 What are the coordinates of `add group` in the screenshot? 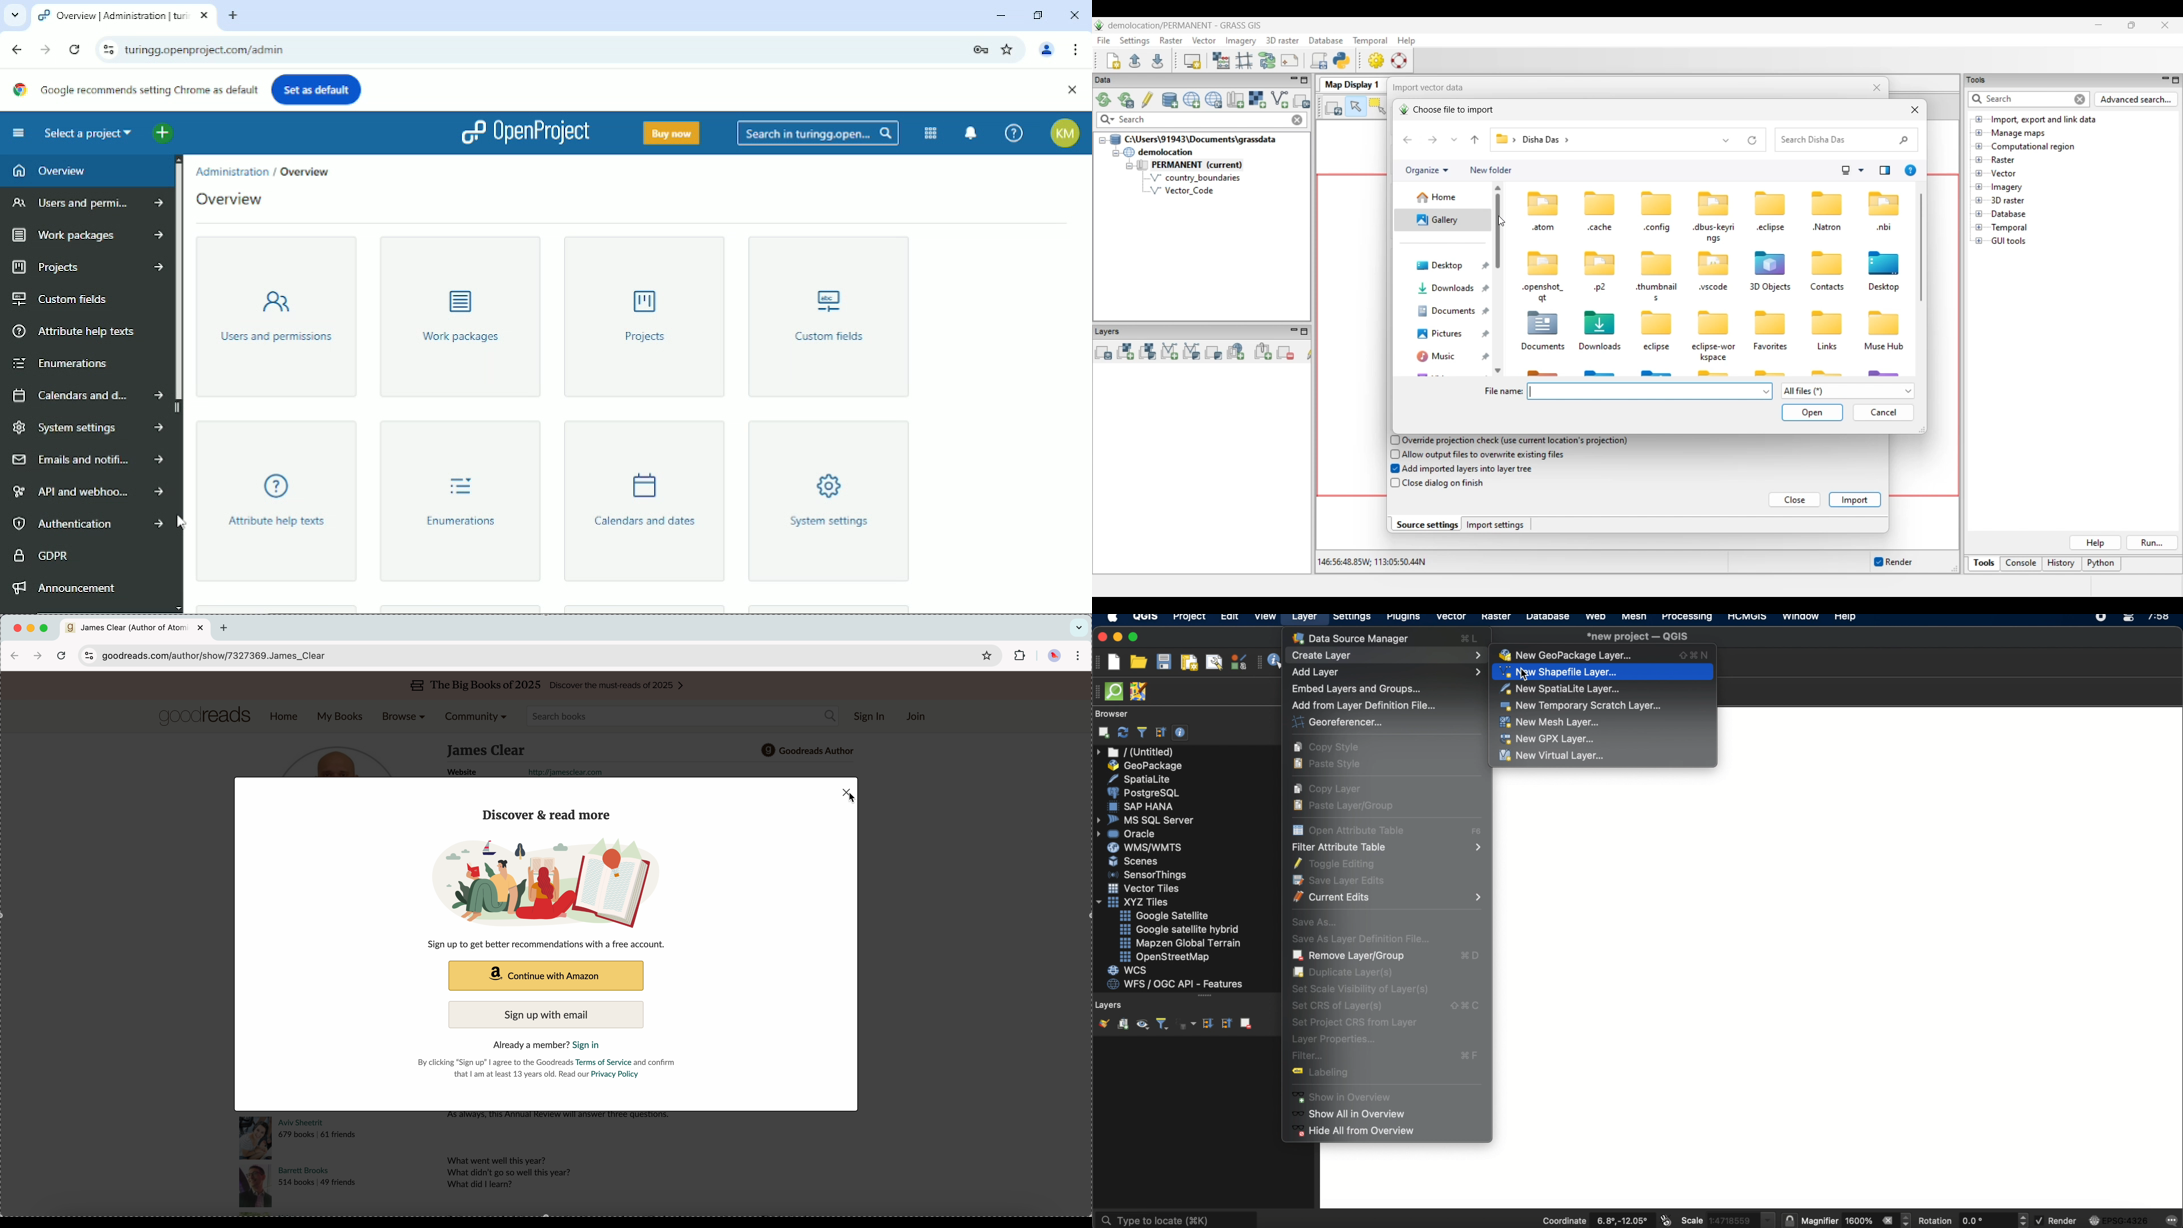 It's located at (1123, 1024).